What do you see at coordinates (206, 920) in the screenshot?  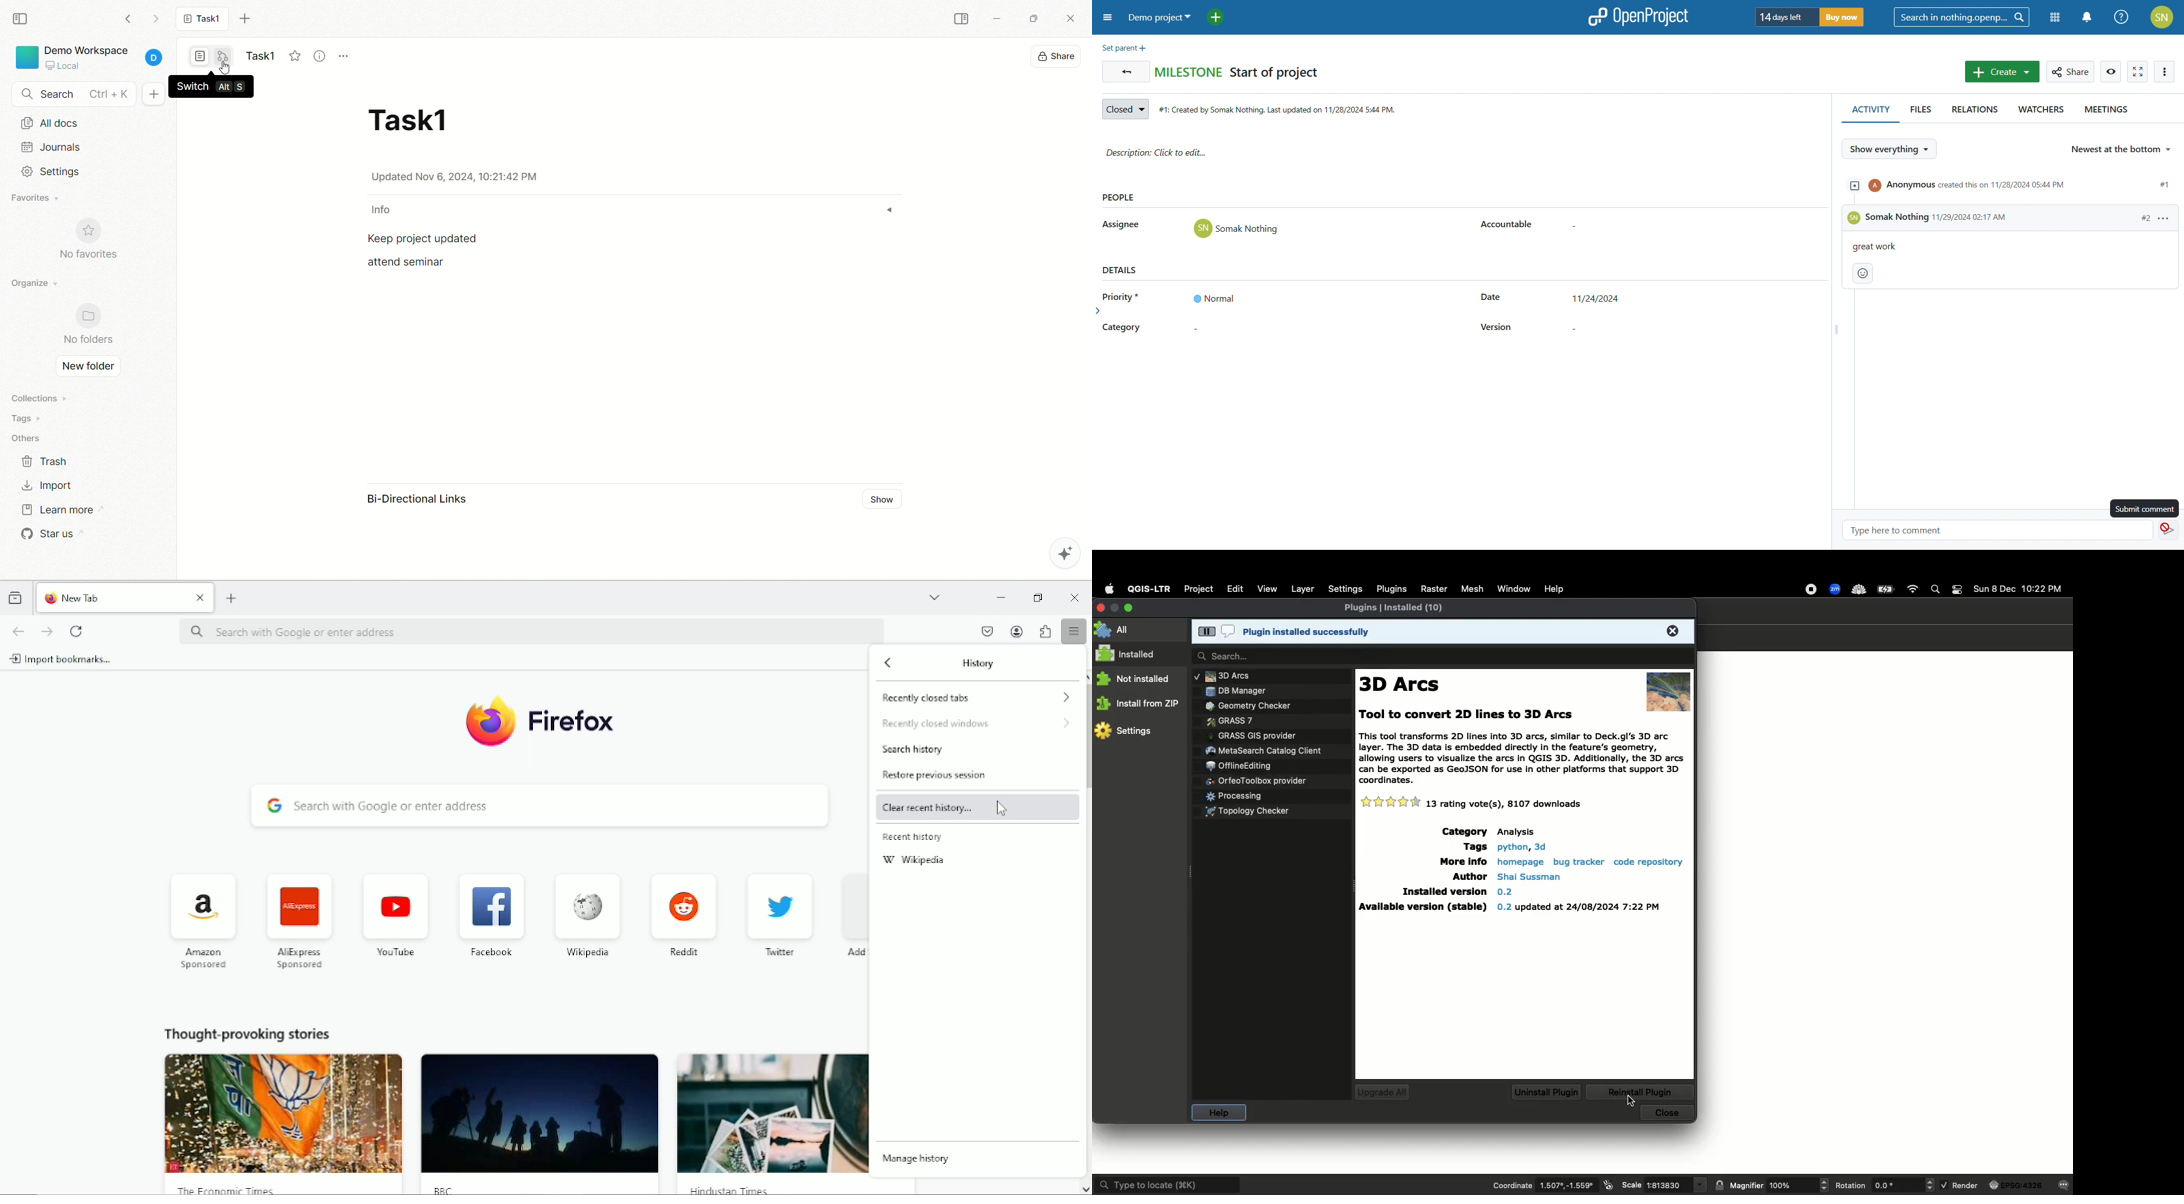 I see `Amazon Sponsored` at bounding box center [206, 920].